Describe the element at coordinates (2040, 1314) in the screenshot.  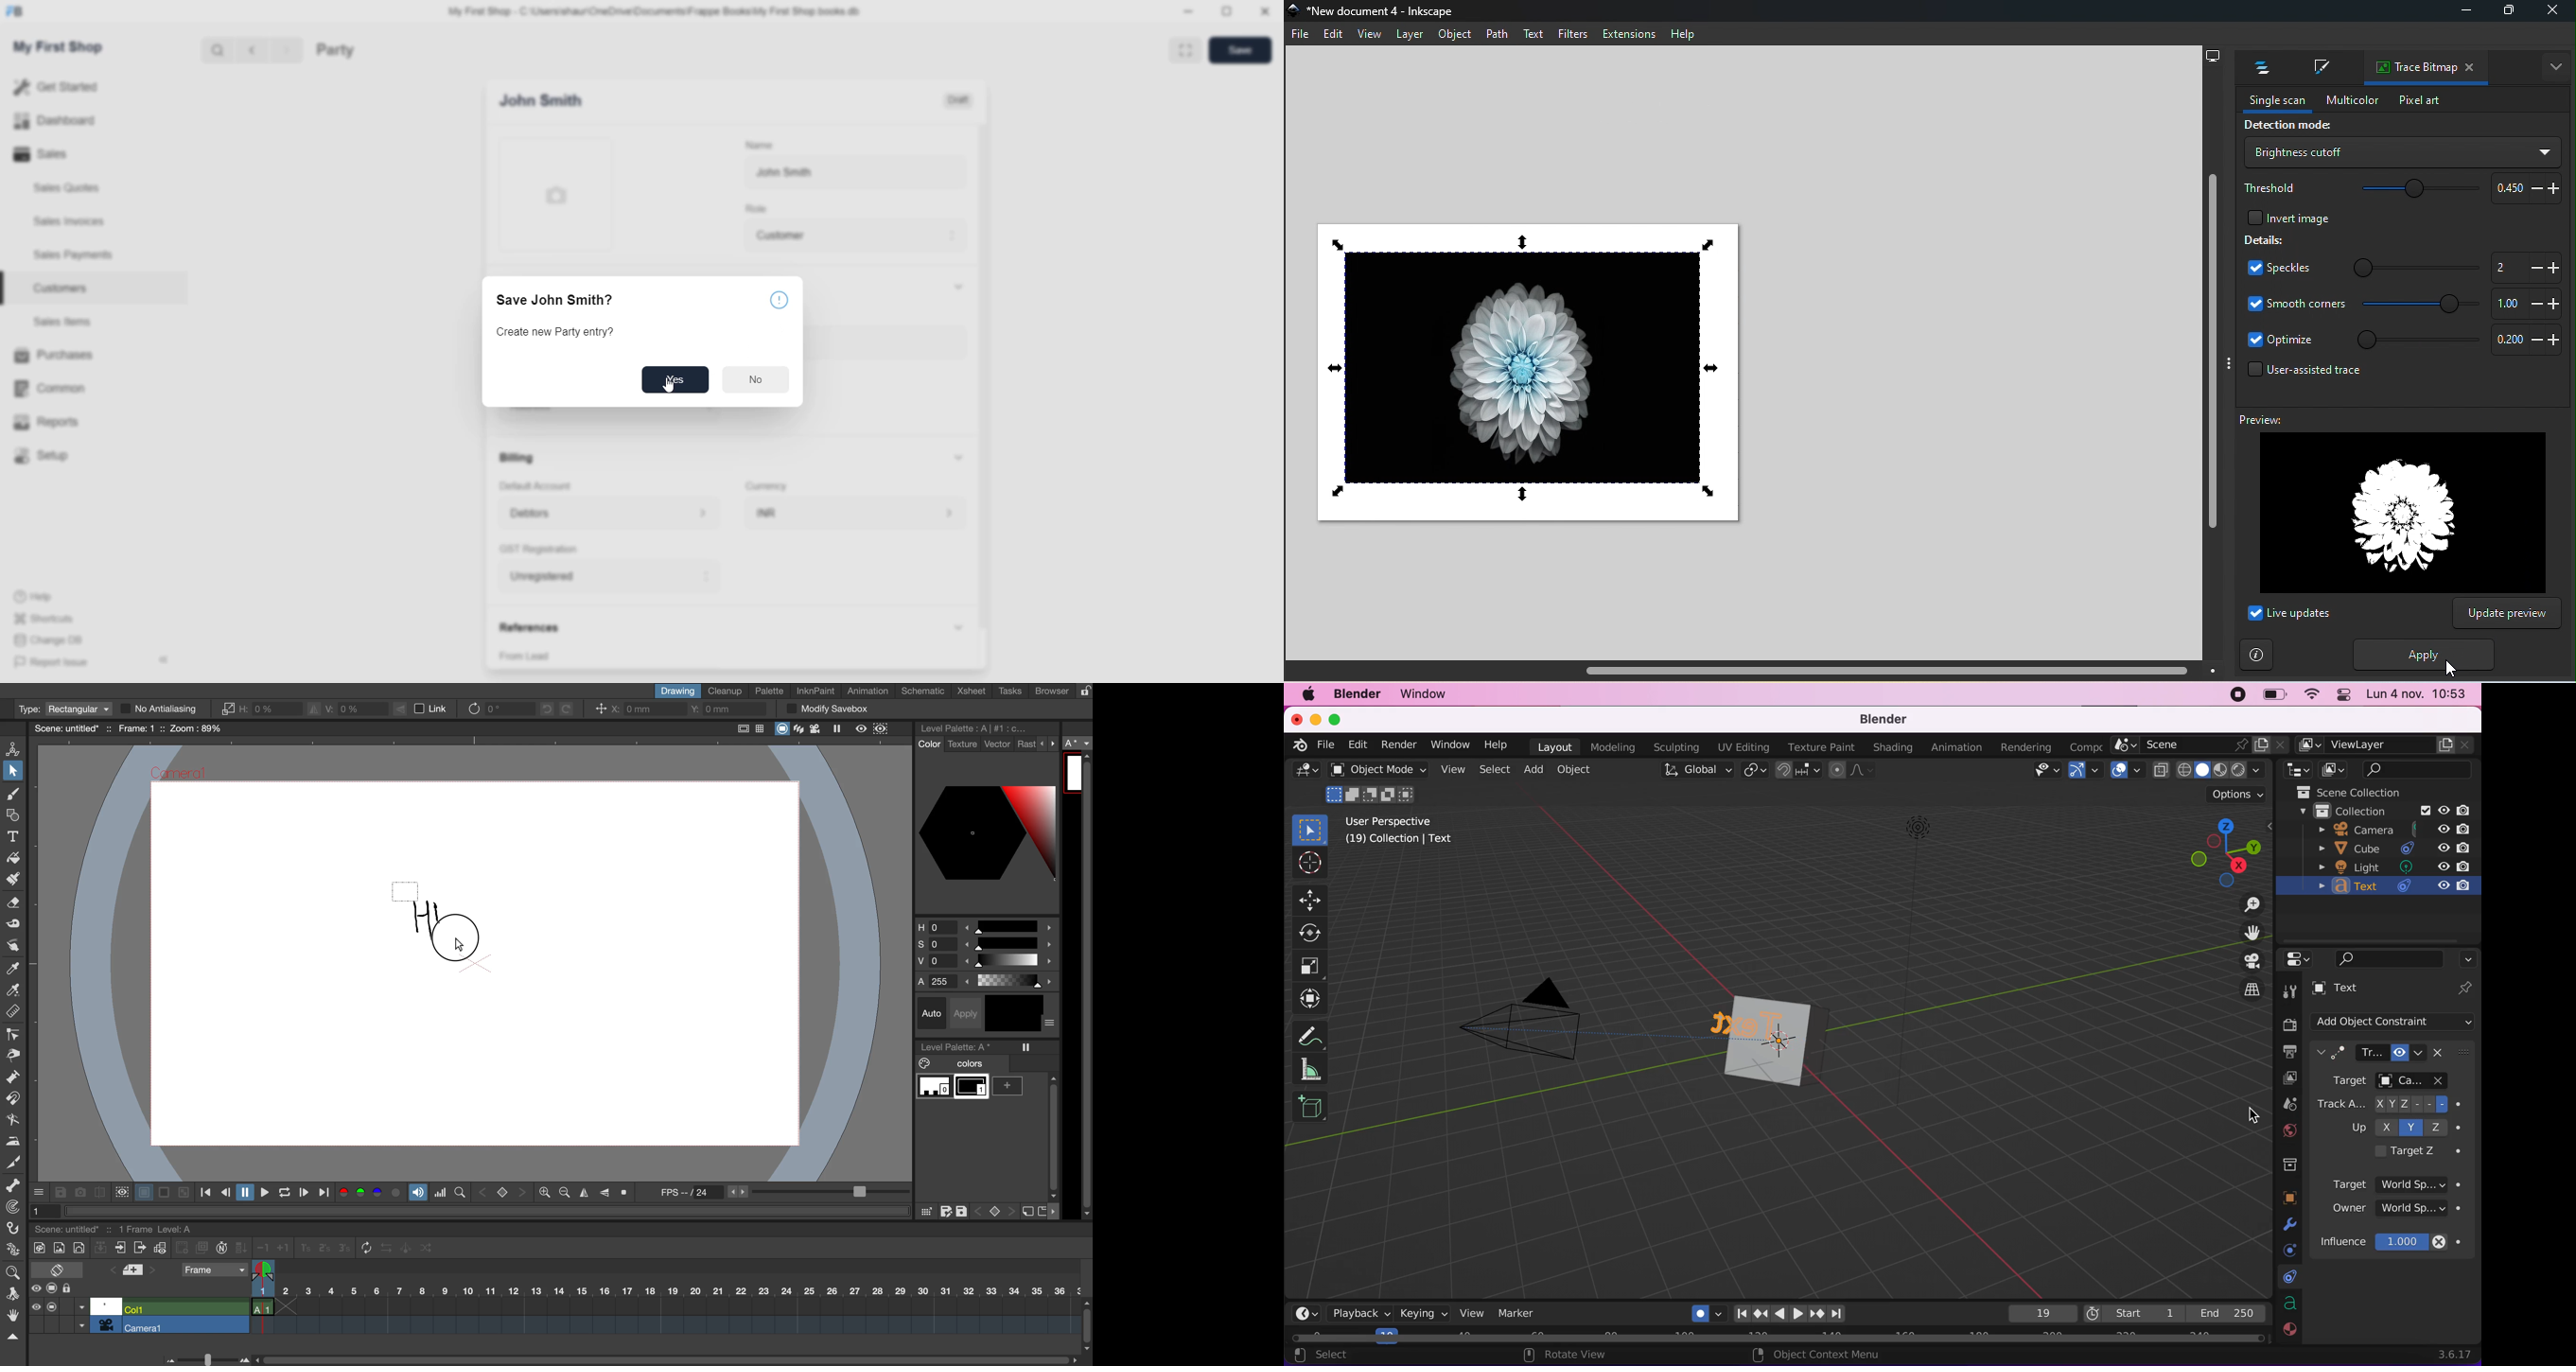
I see `current frame` at that location.